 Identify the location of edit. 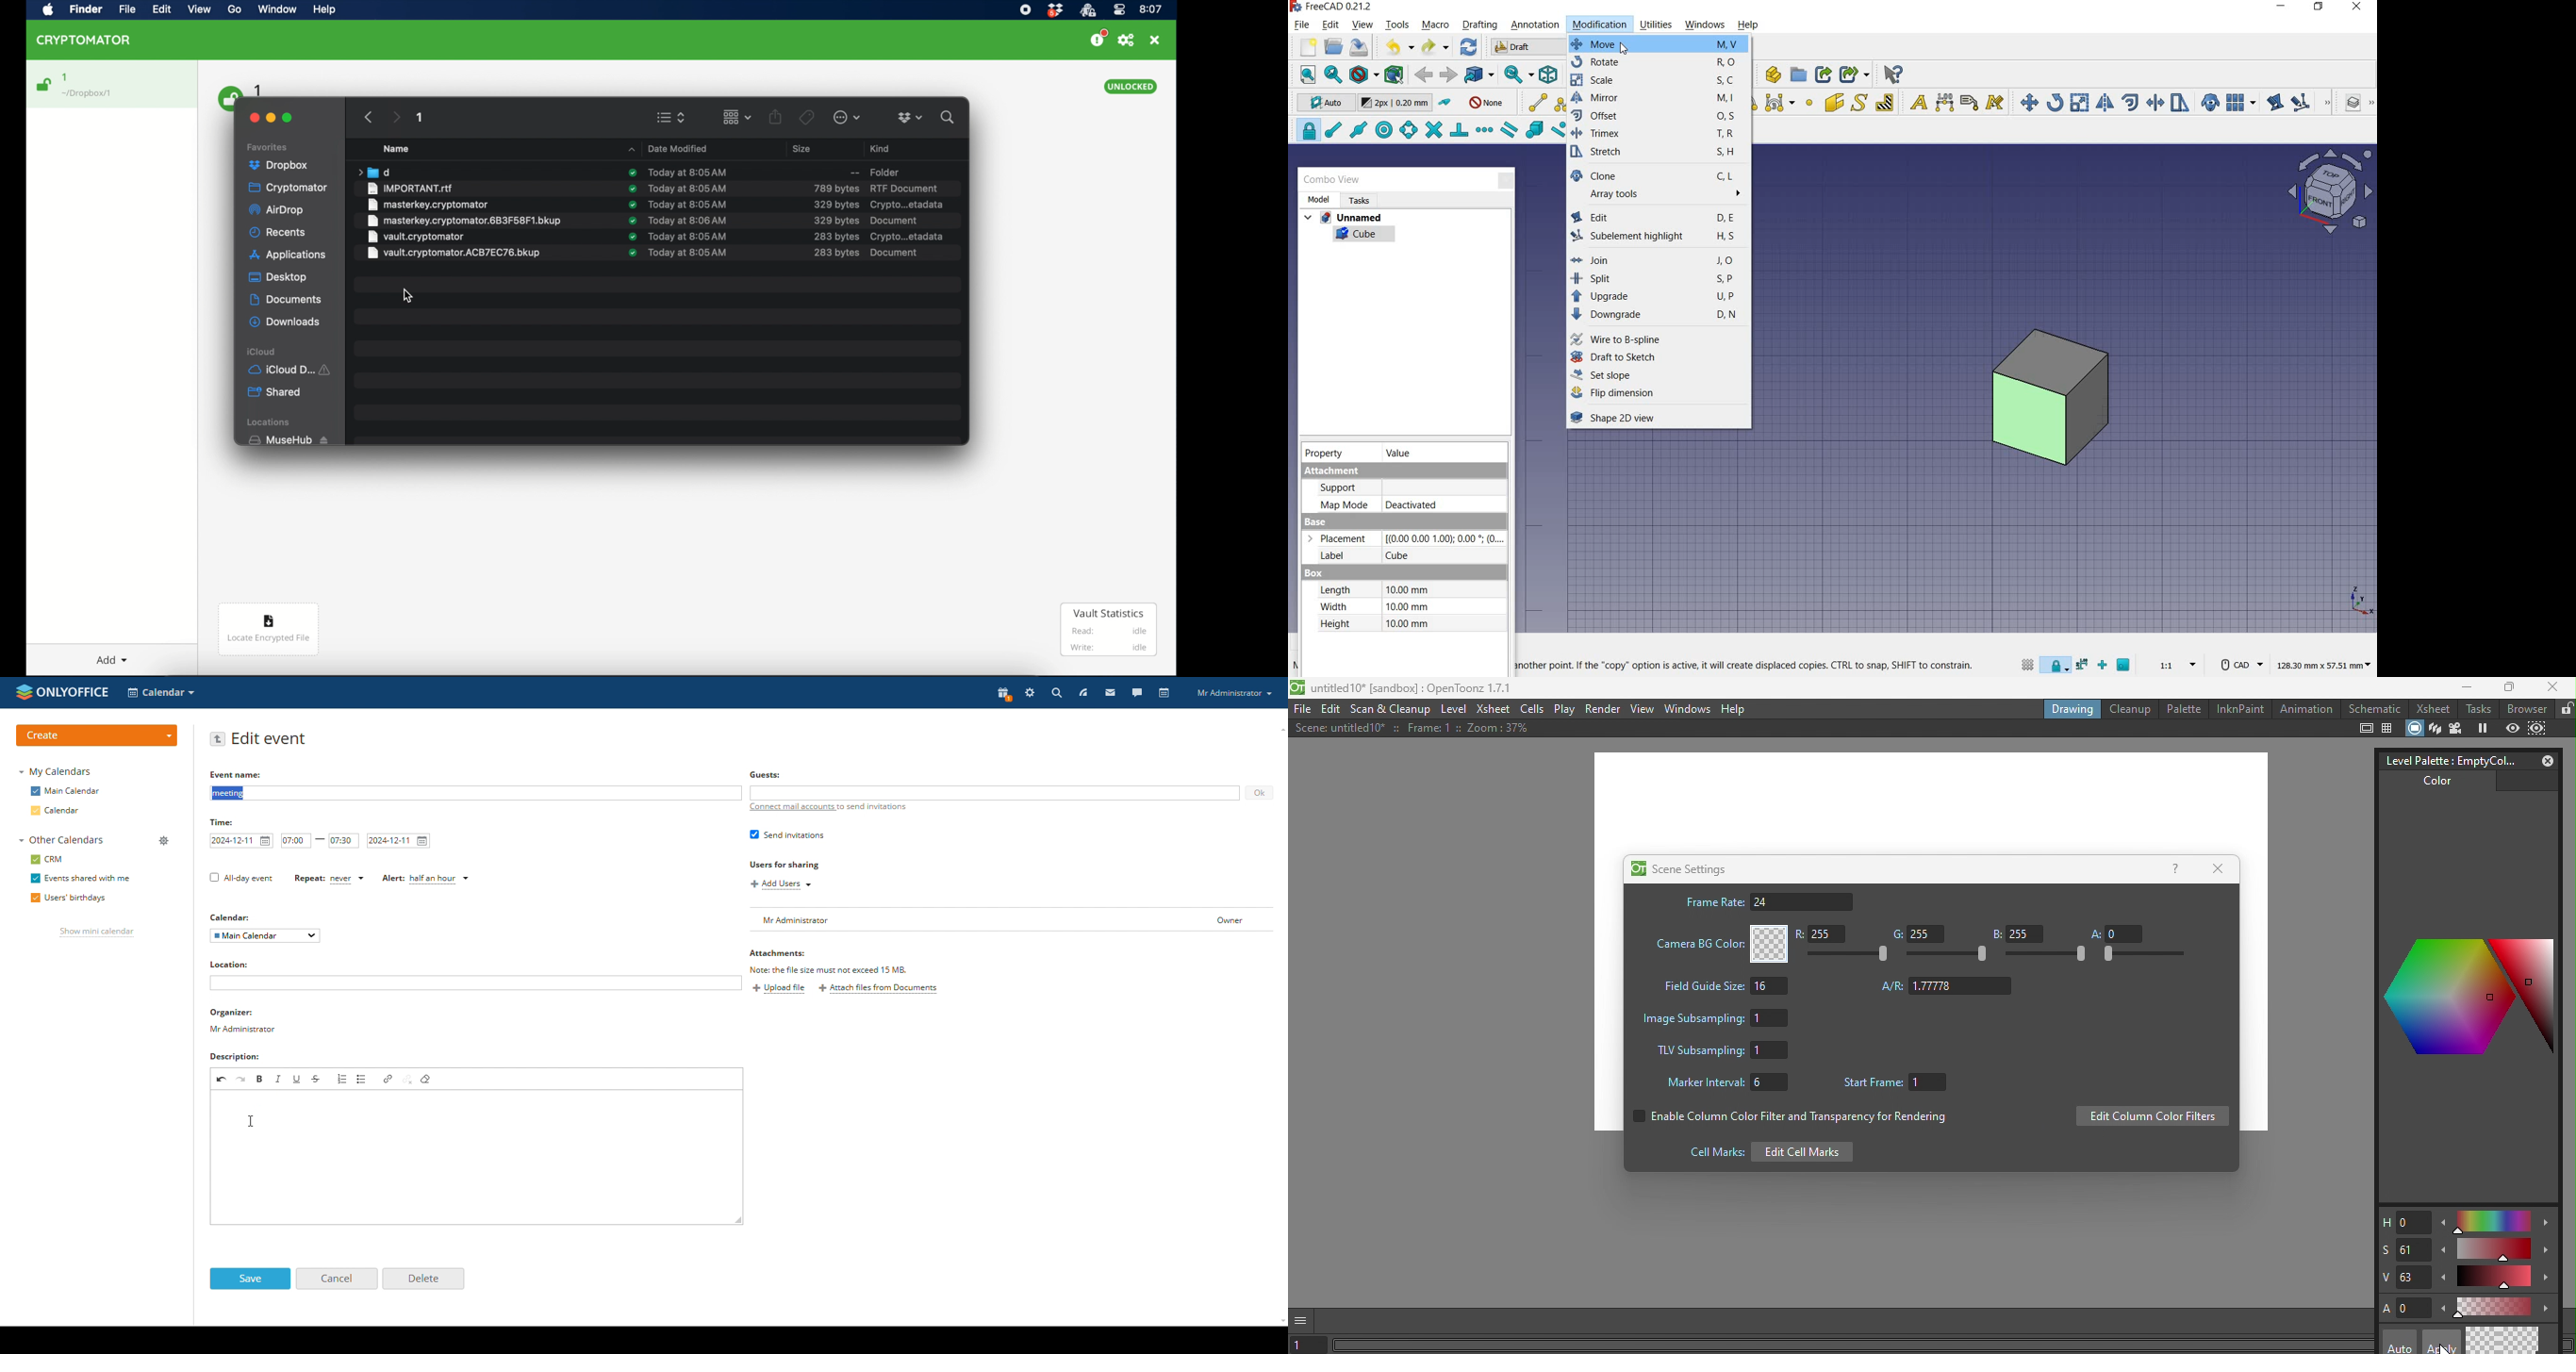
(2275, 102).